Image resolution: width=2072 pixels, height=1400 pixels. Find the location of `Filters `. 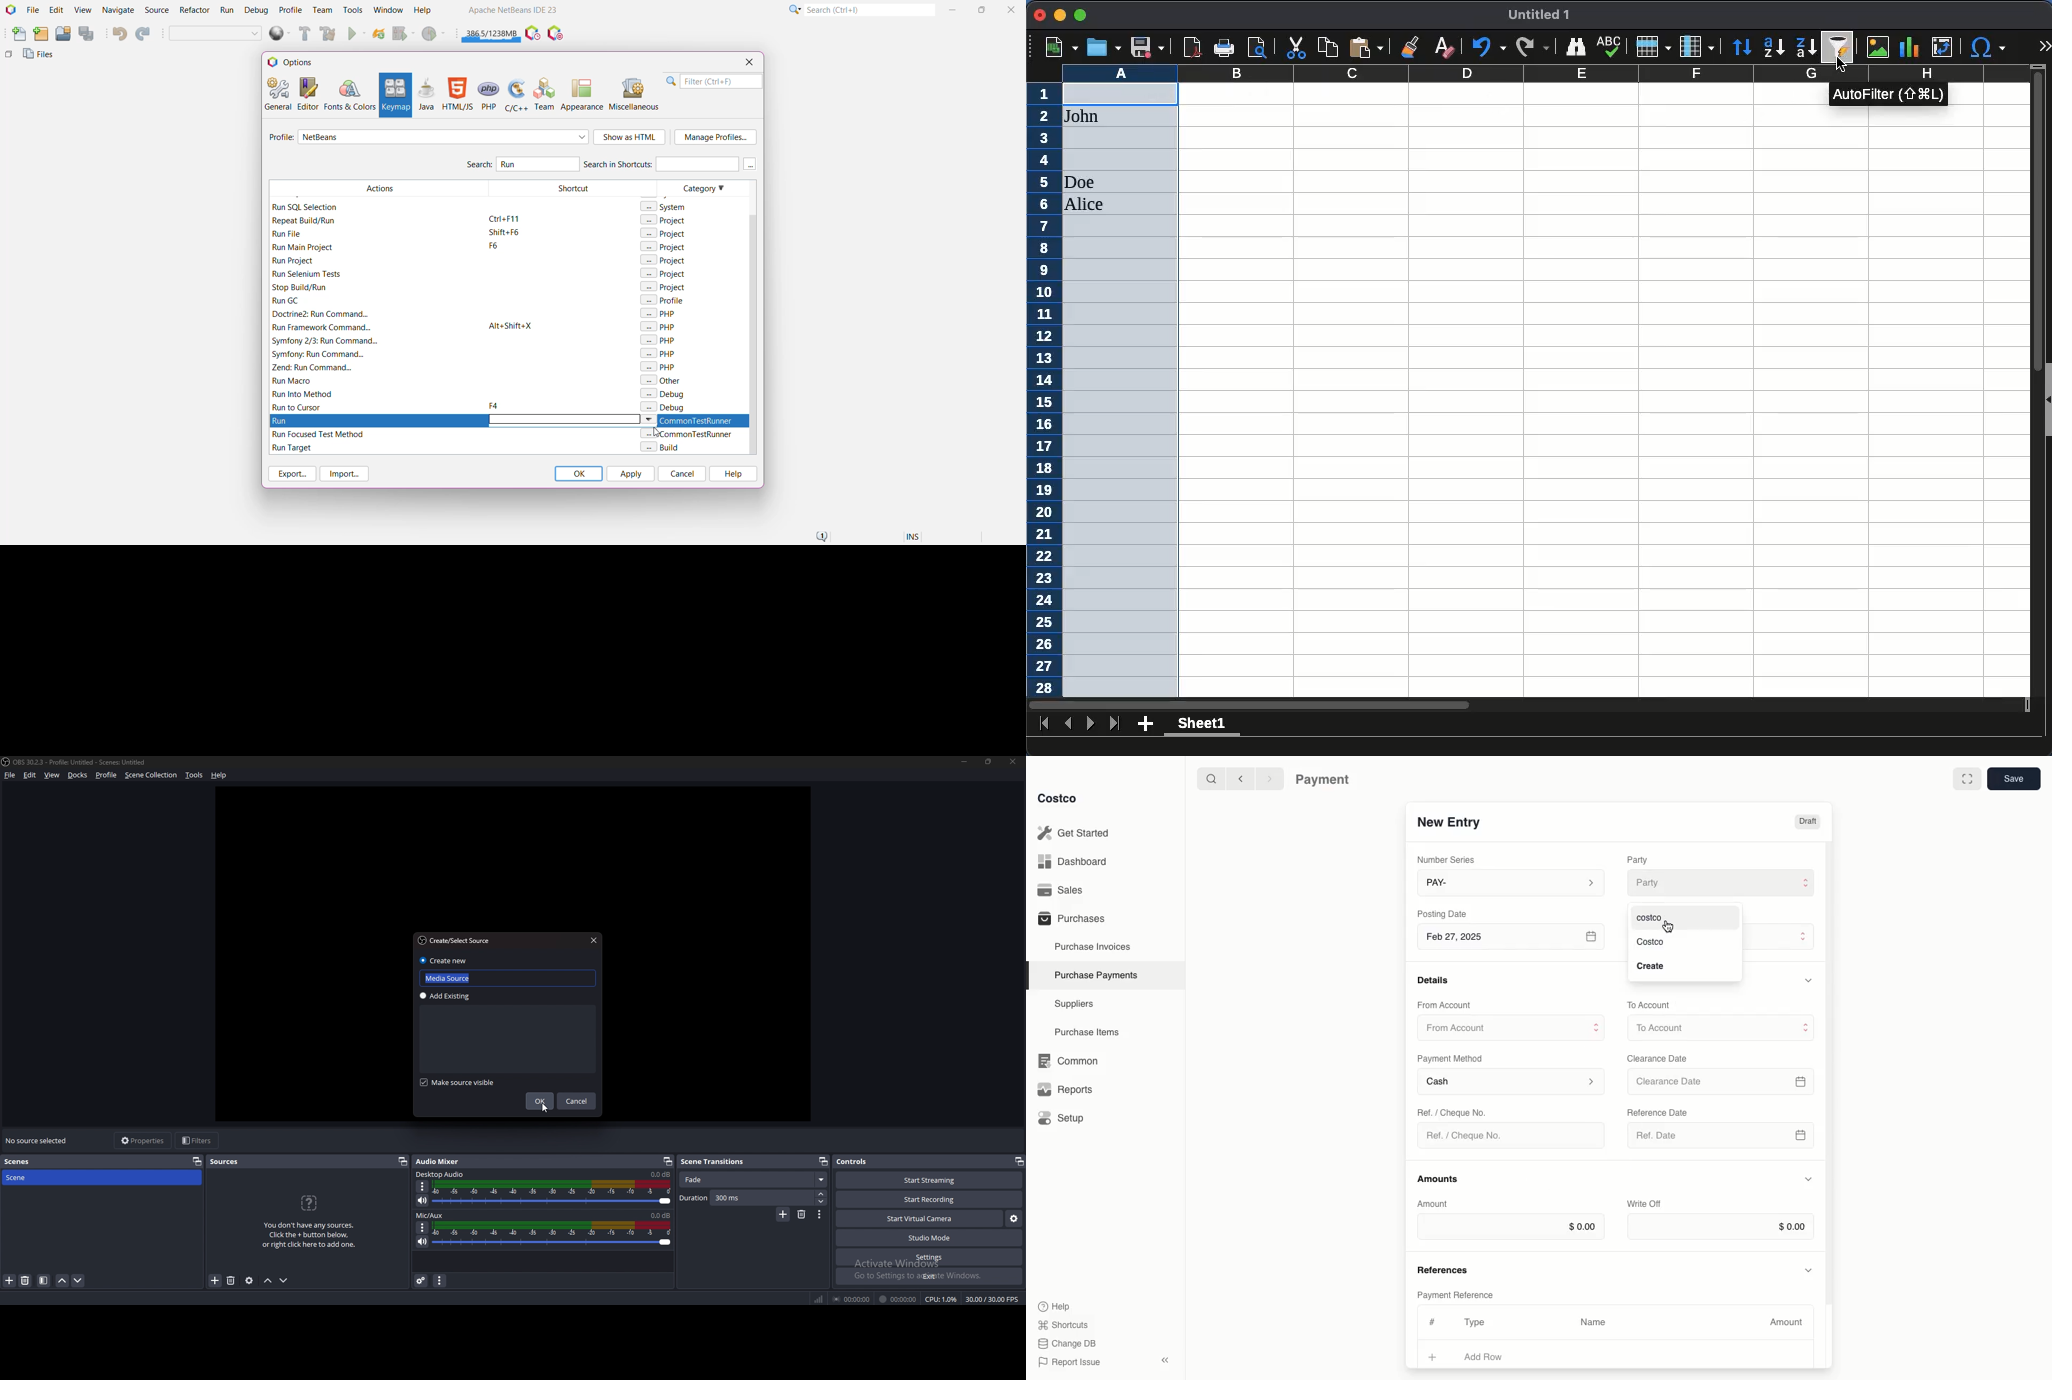

Filters  is located at coordinates (198, 1140).